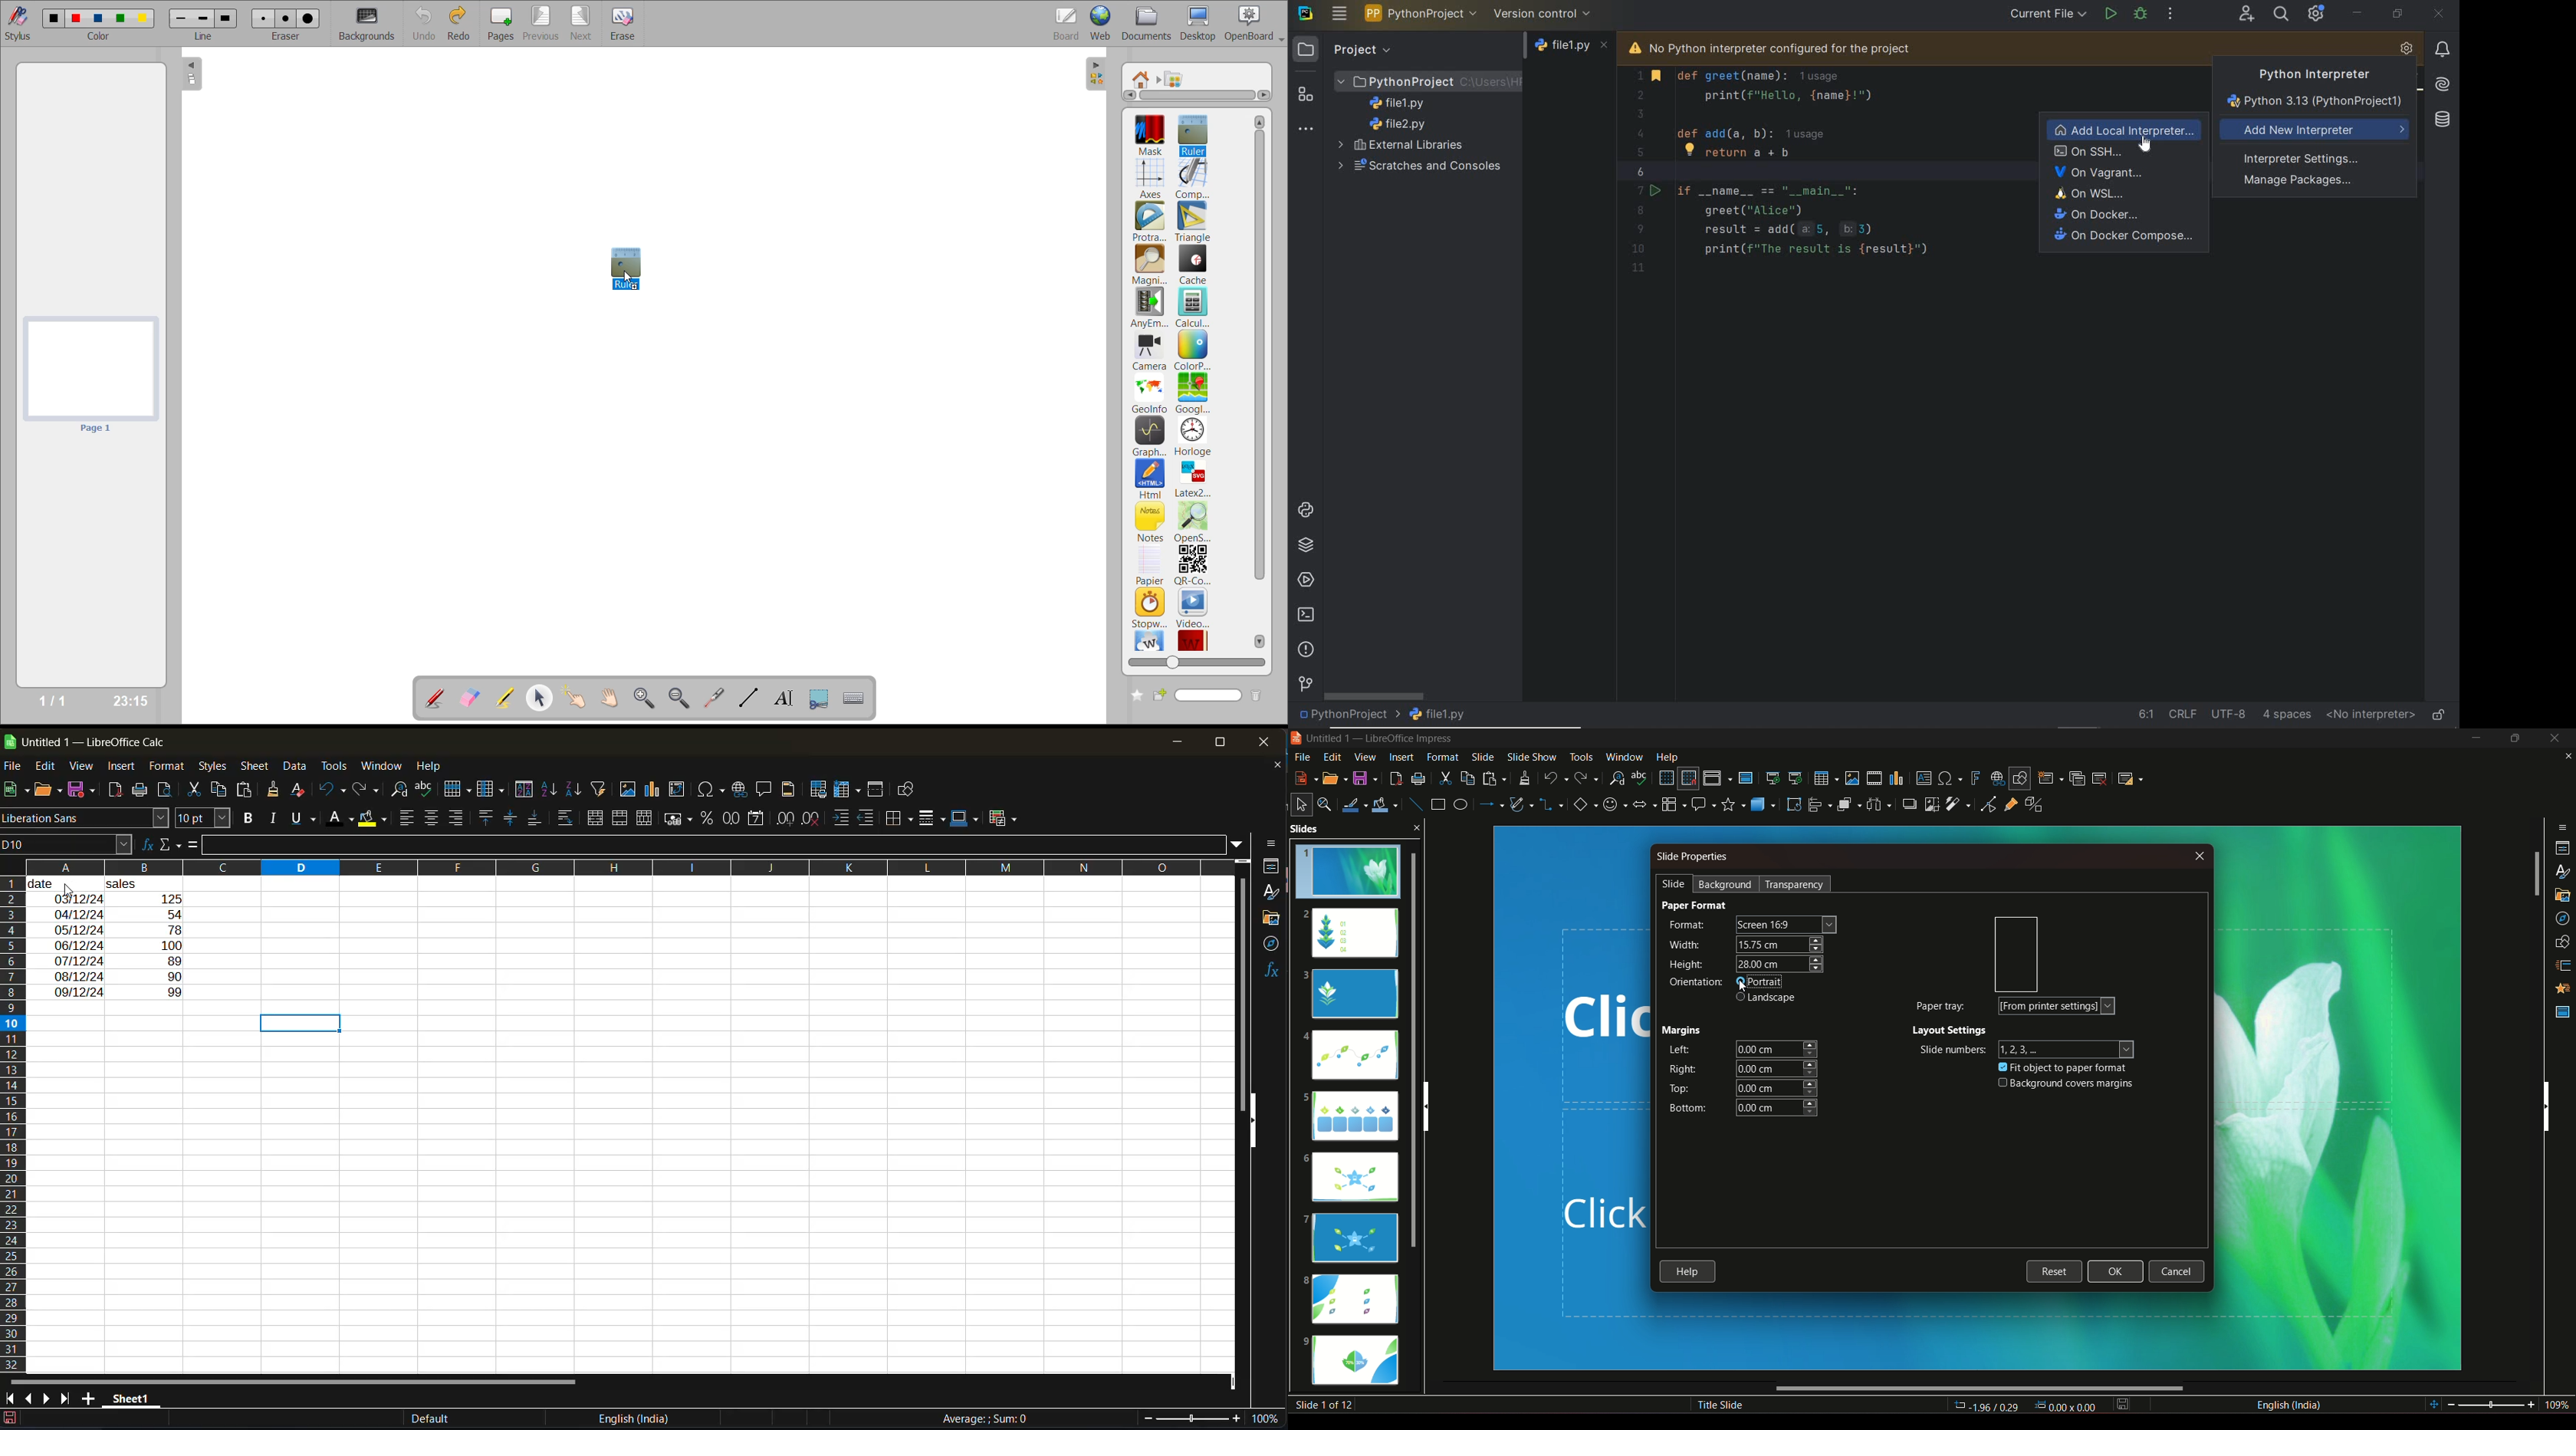 The image size is (2576, 1456). I want to click on slide 2, so click(1350, 932).